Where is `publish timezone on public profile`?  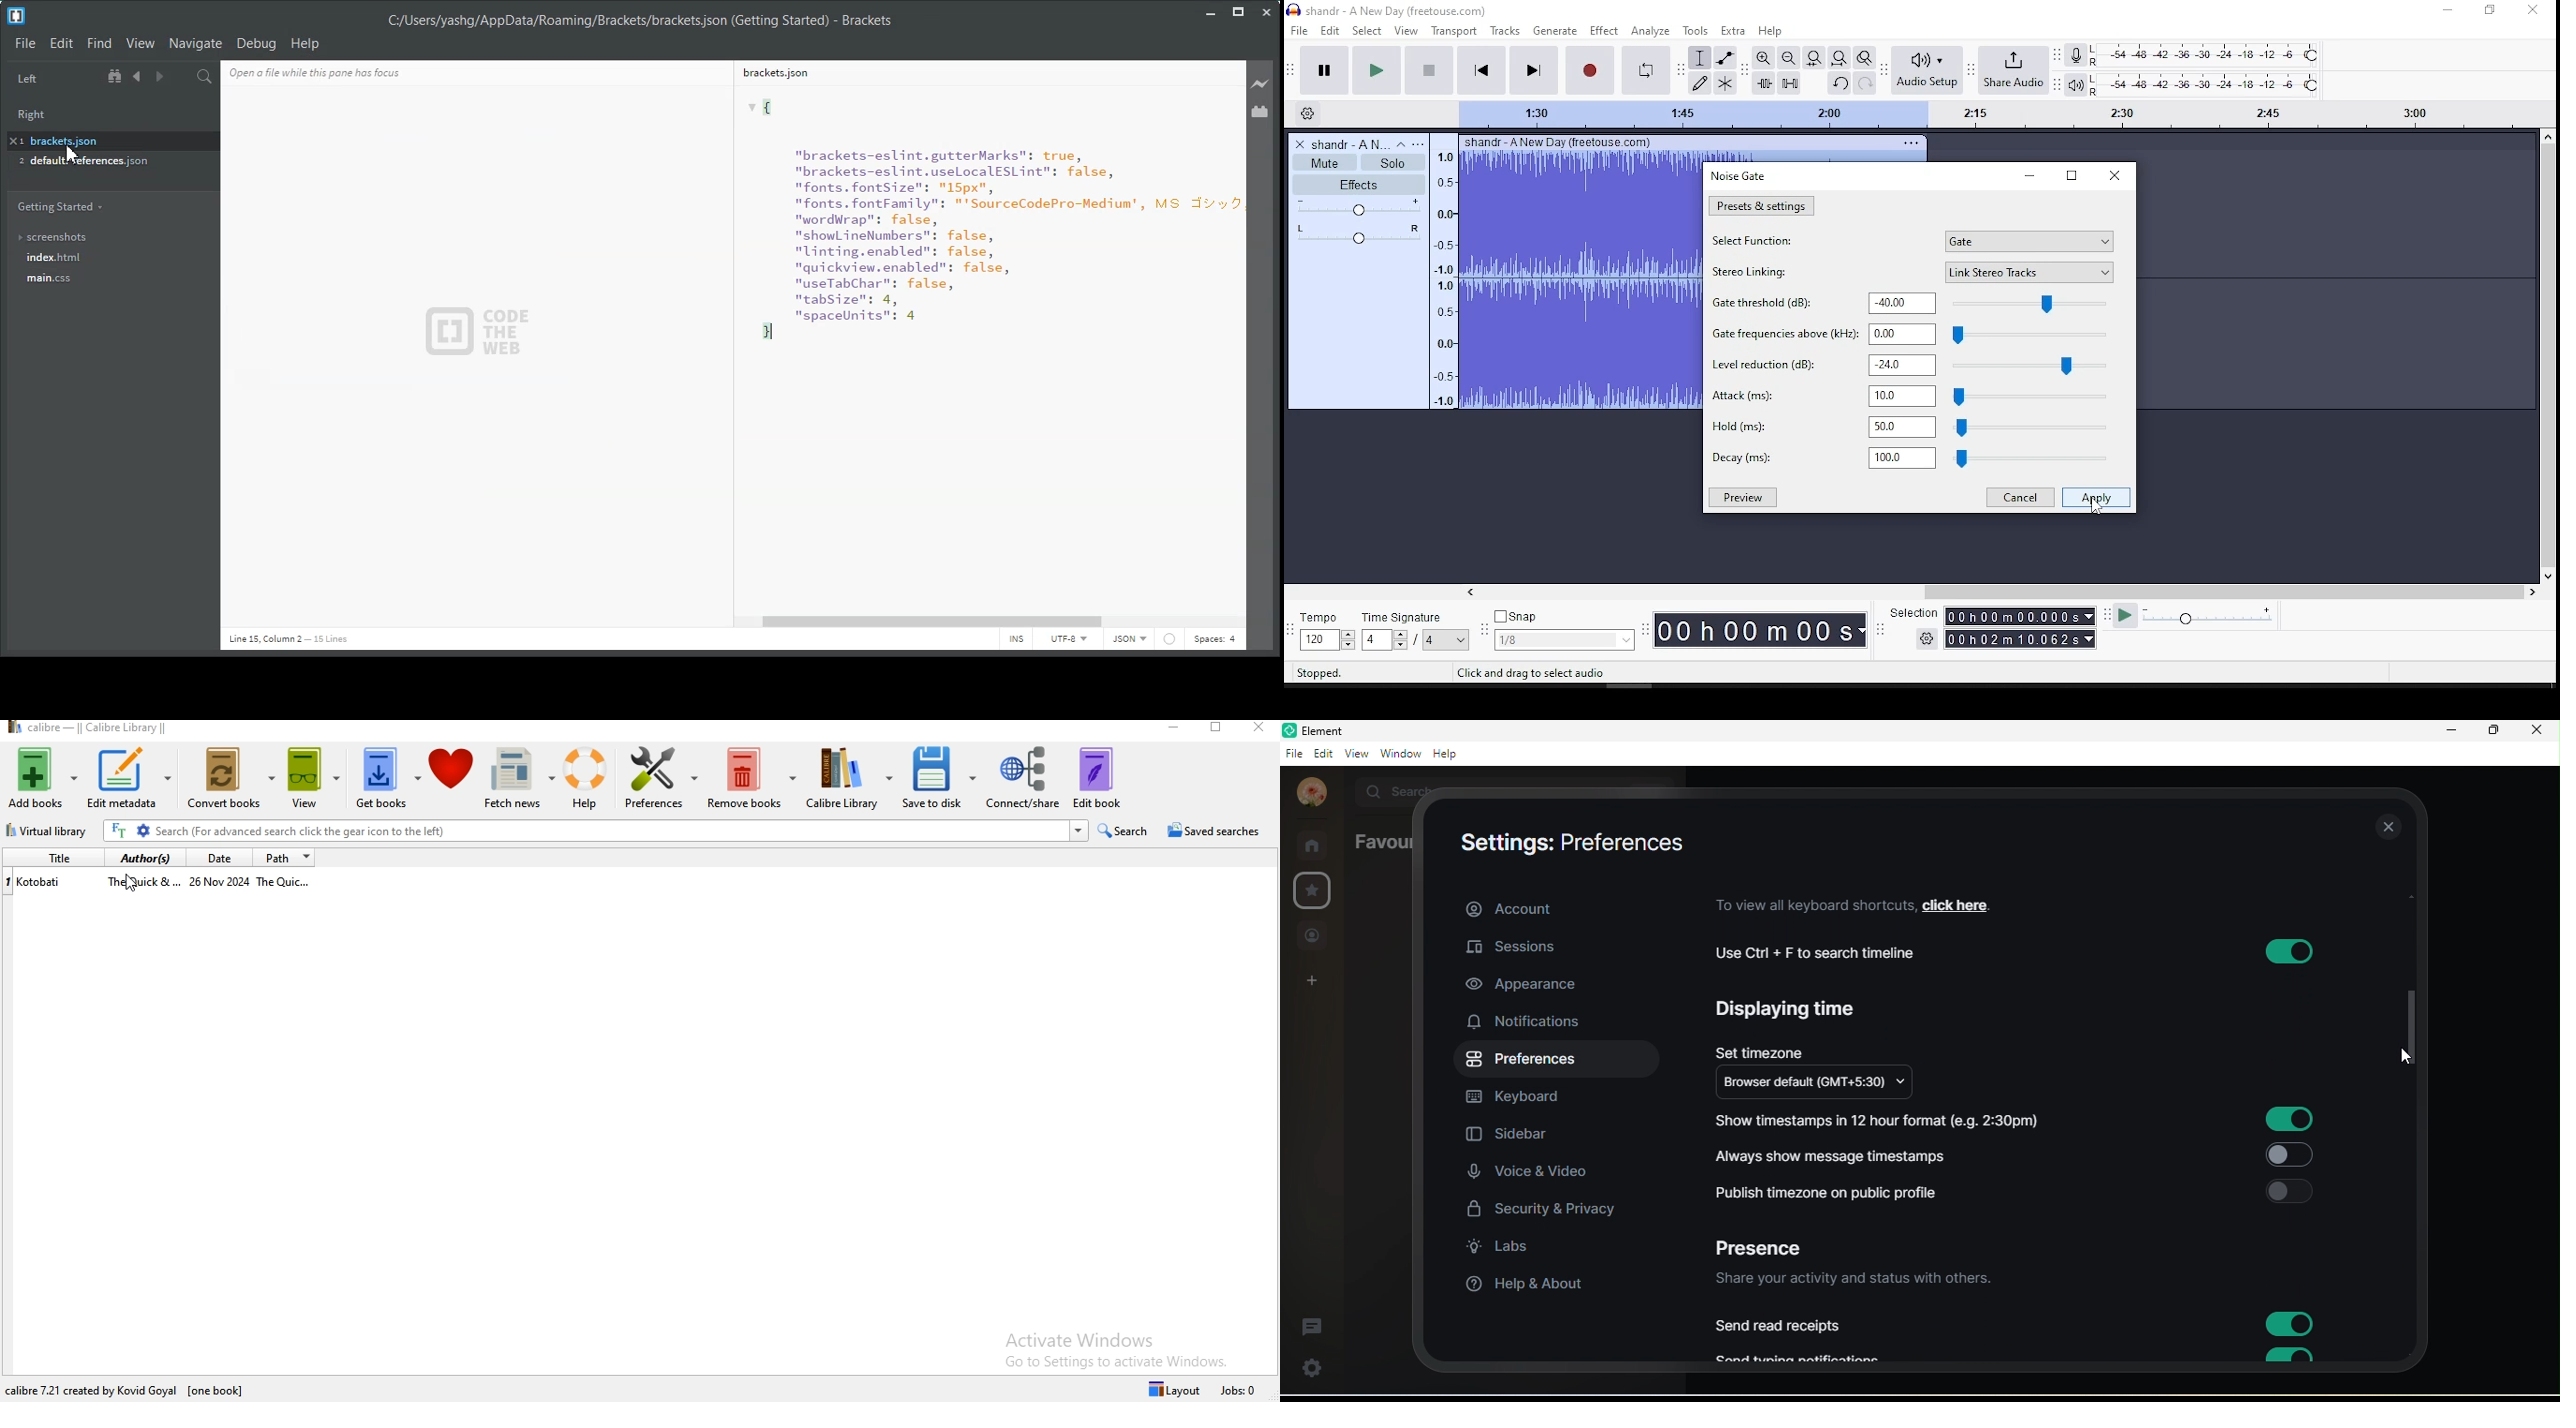
publish timezone on public profile is located at coordinates (1835, 1193).